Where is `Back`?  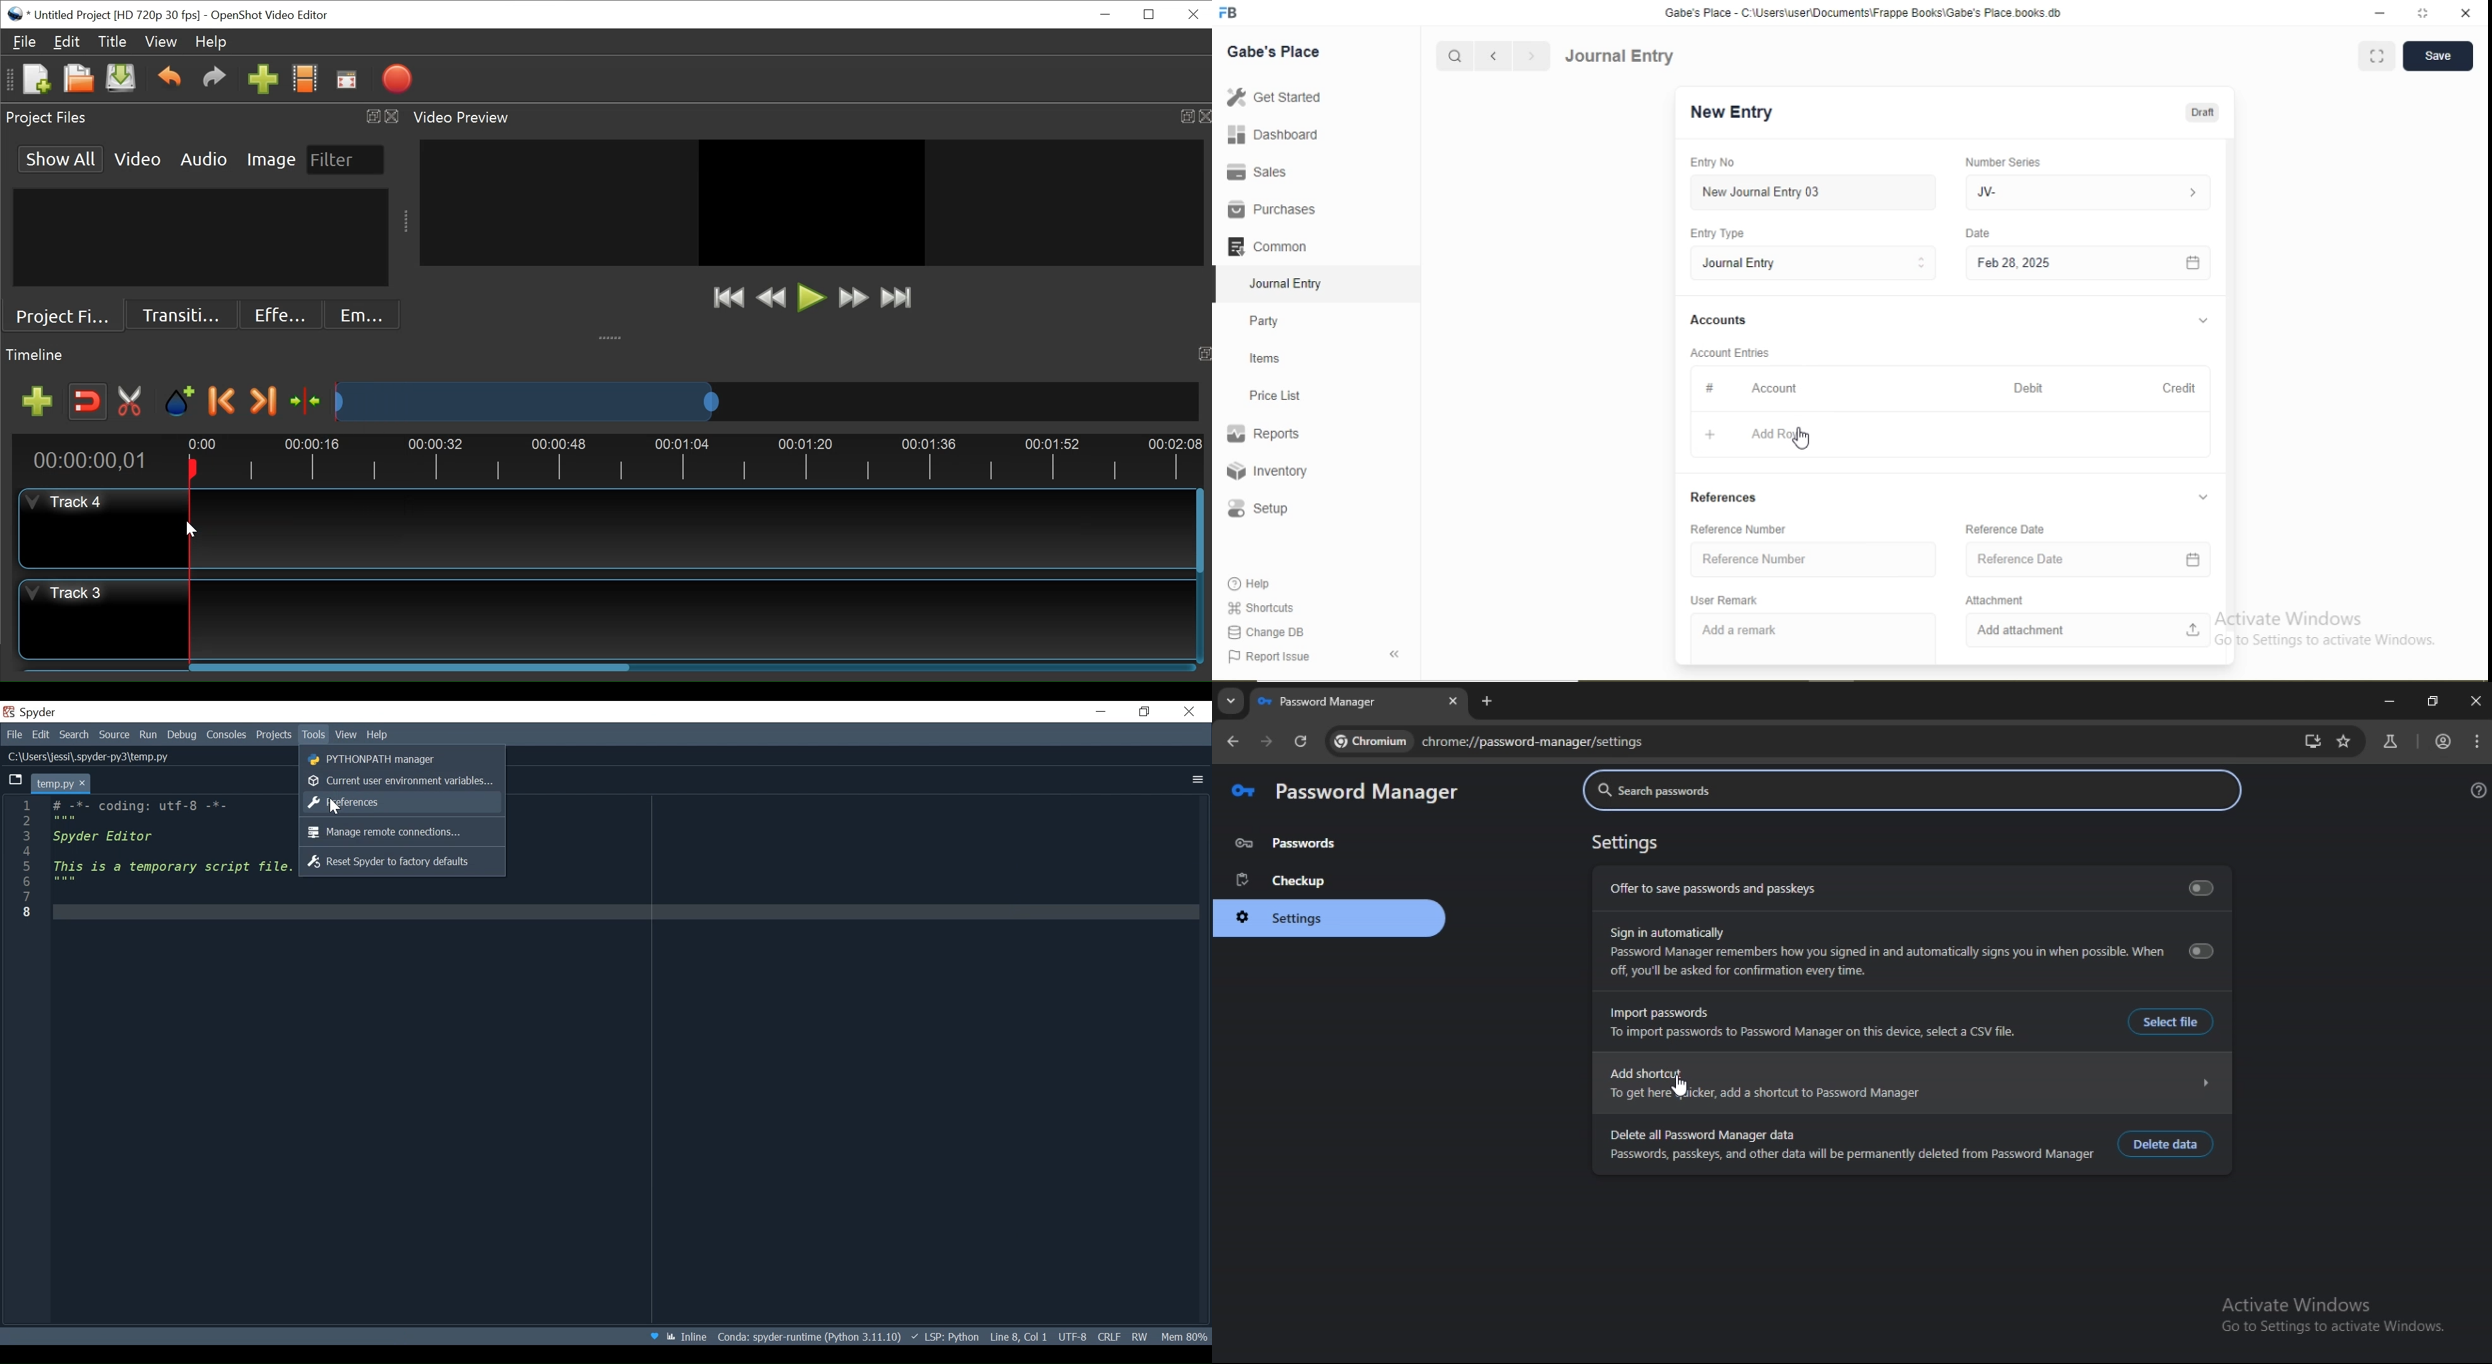 Back is located at coordinates (1393, 654).